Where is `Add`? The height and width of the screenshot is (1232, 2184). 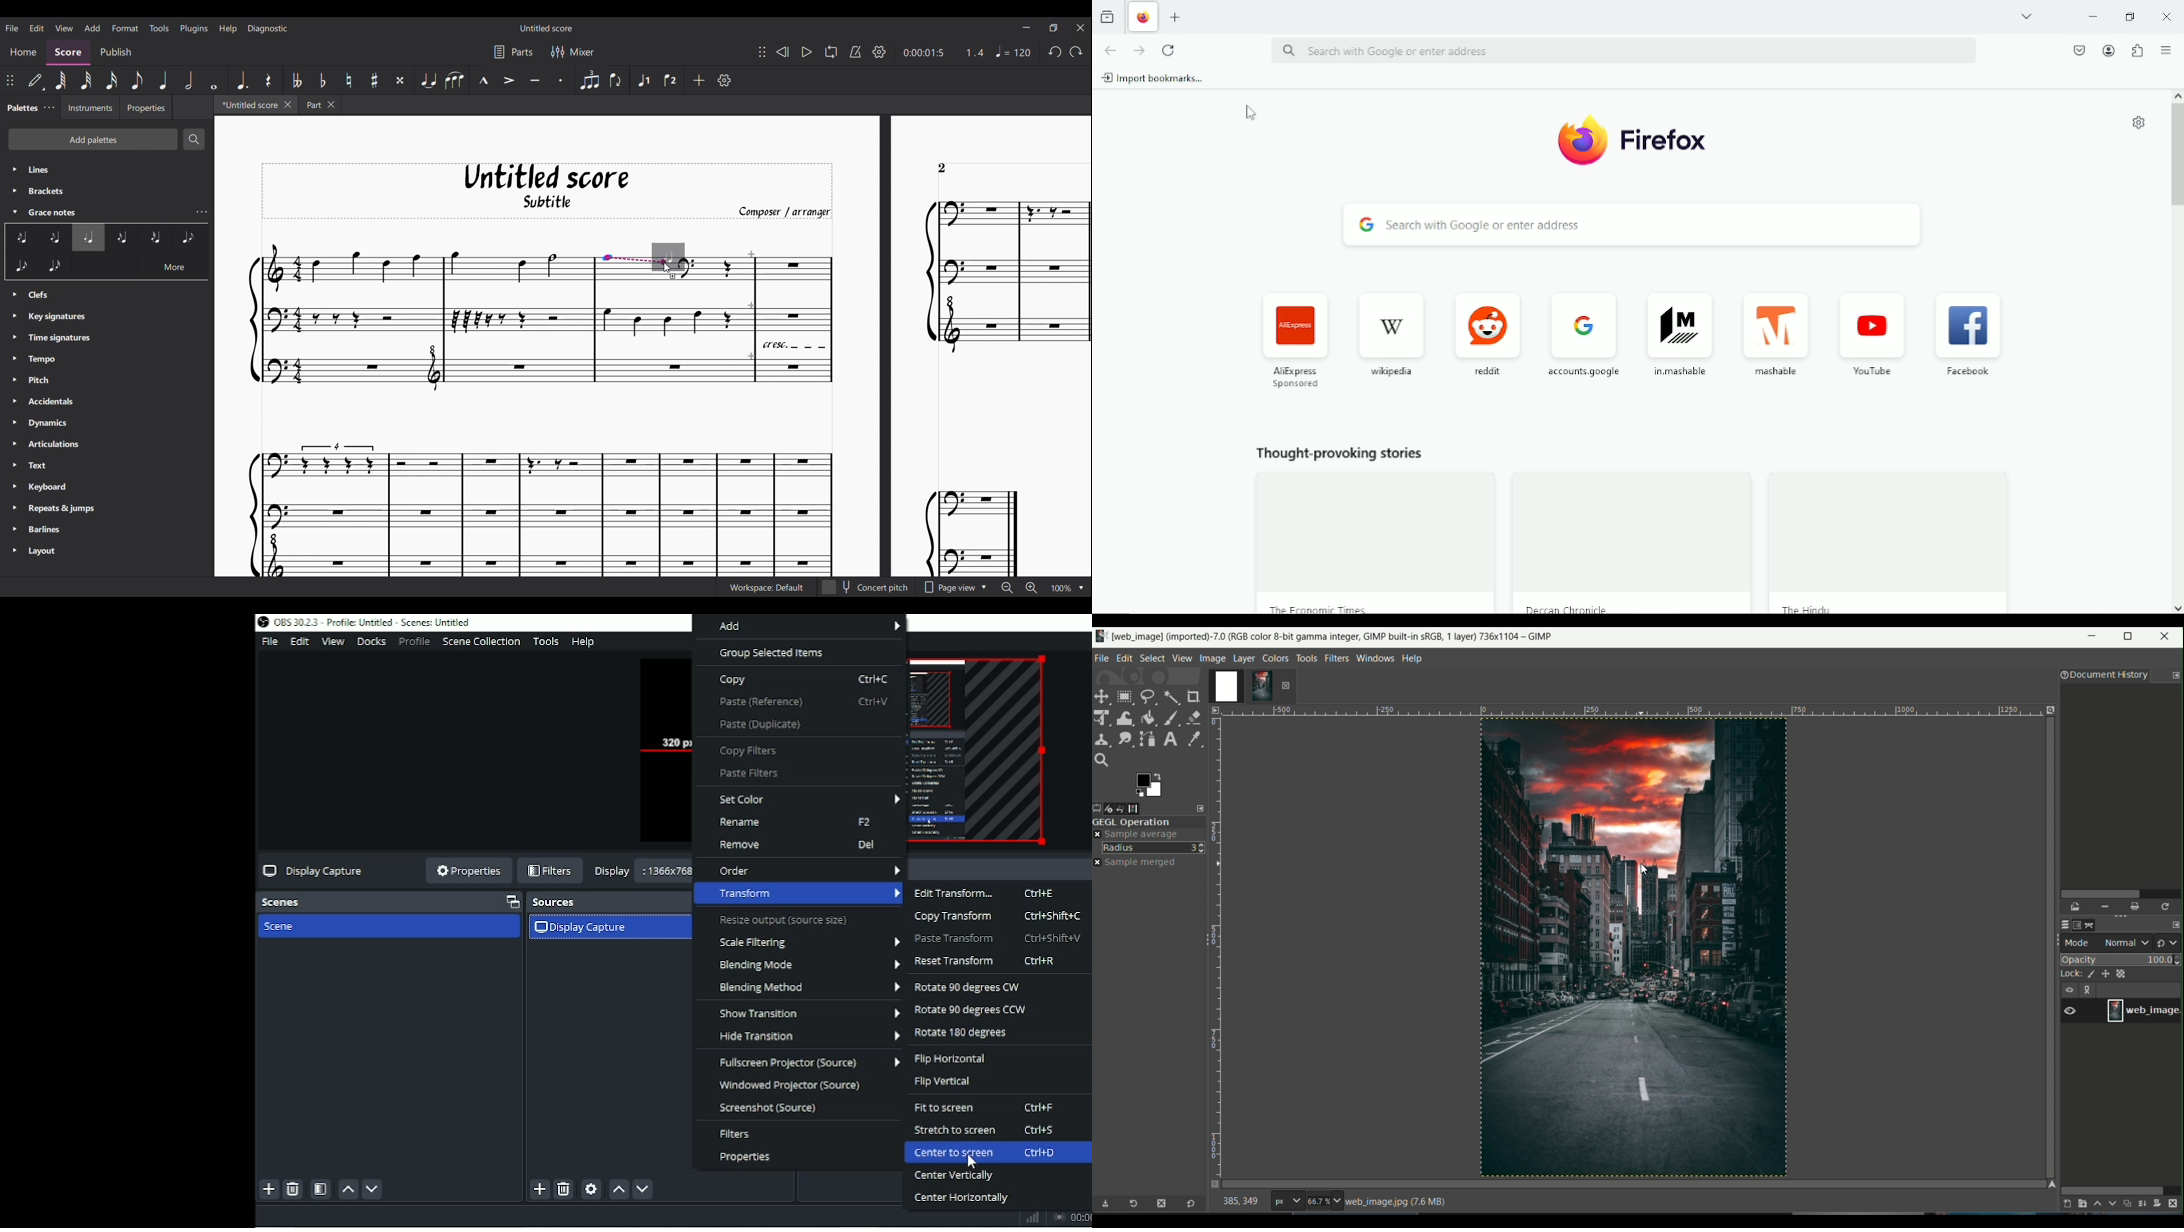
Add is located at coordinates (805, 626).